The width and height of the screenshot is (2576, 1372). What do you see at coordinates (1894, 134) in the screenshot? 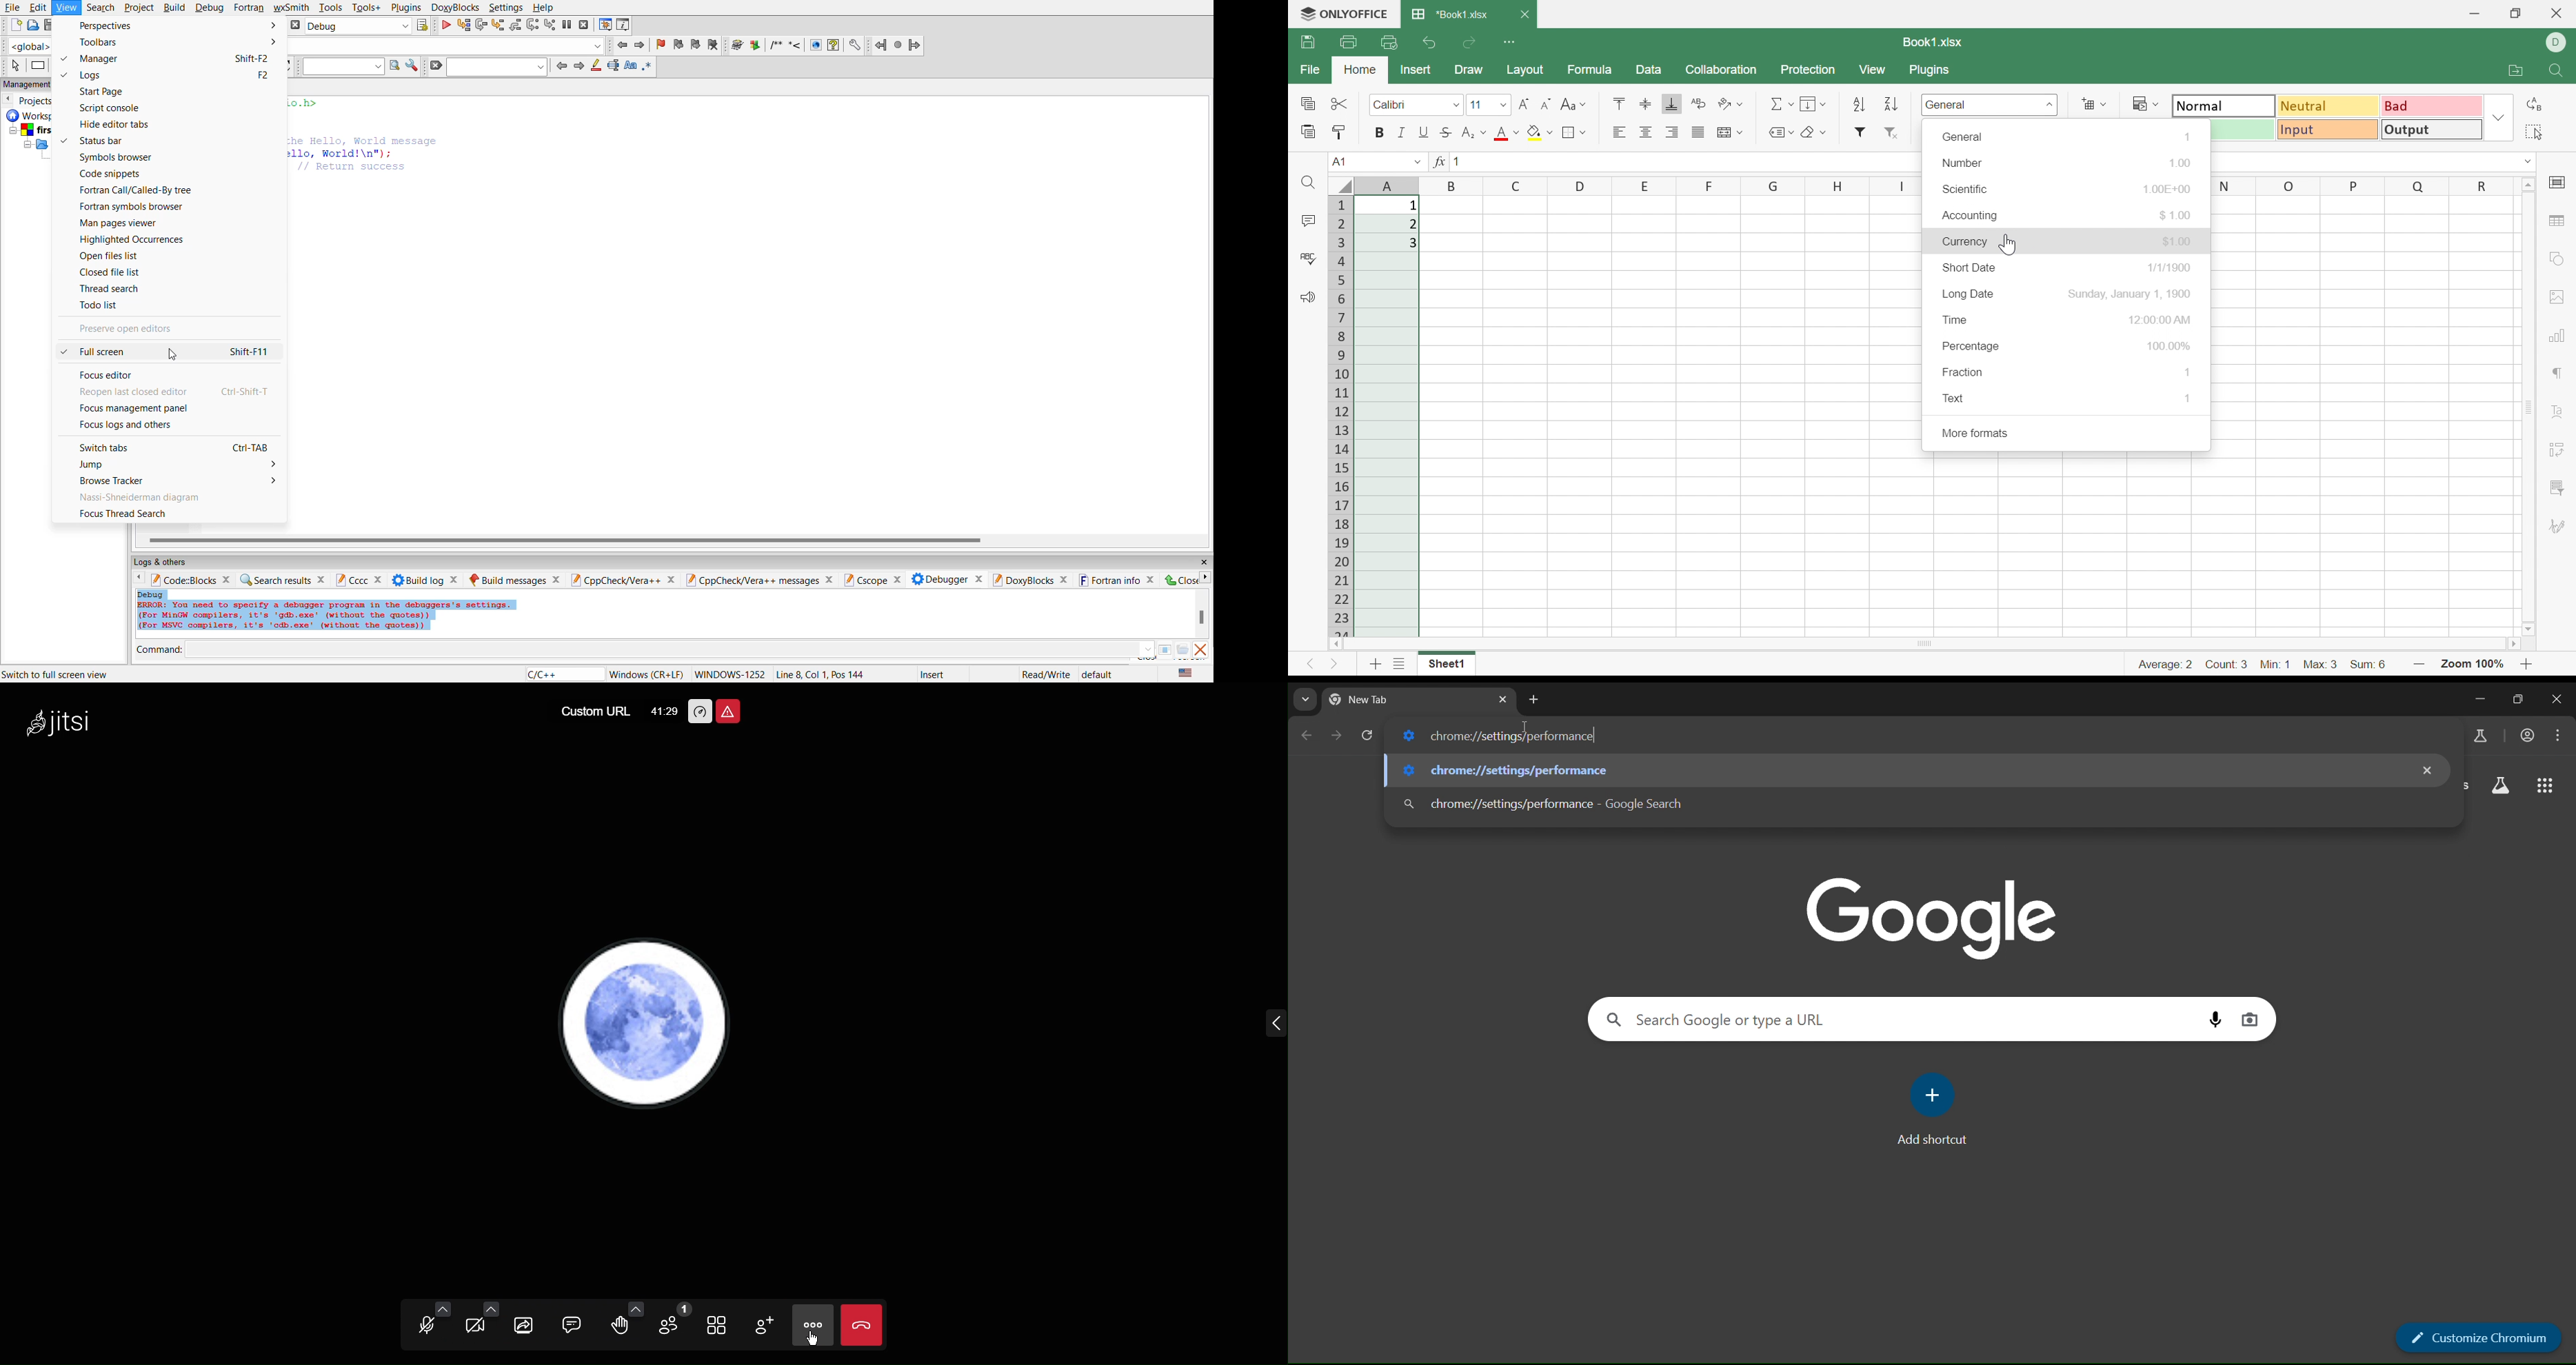
I see `Remove filter` at bounding box center [1894, 134].